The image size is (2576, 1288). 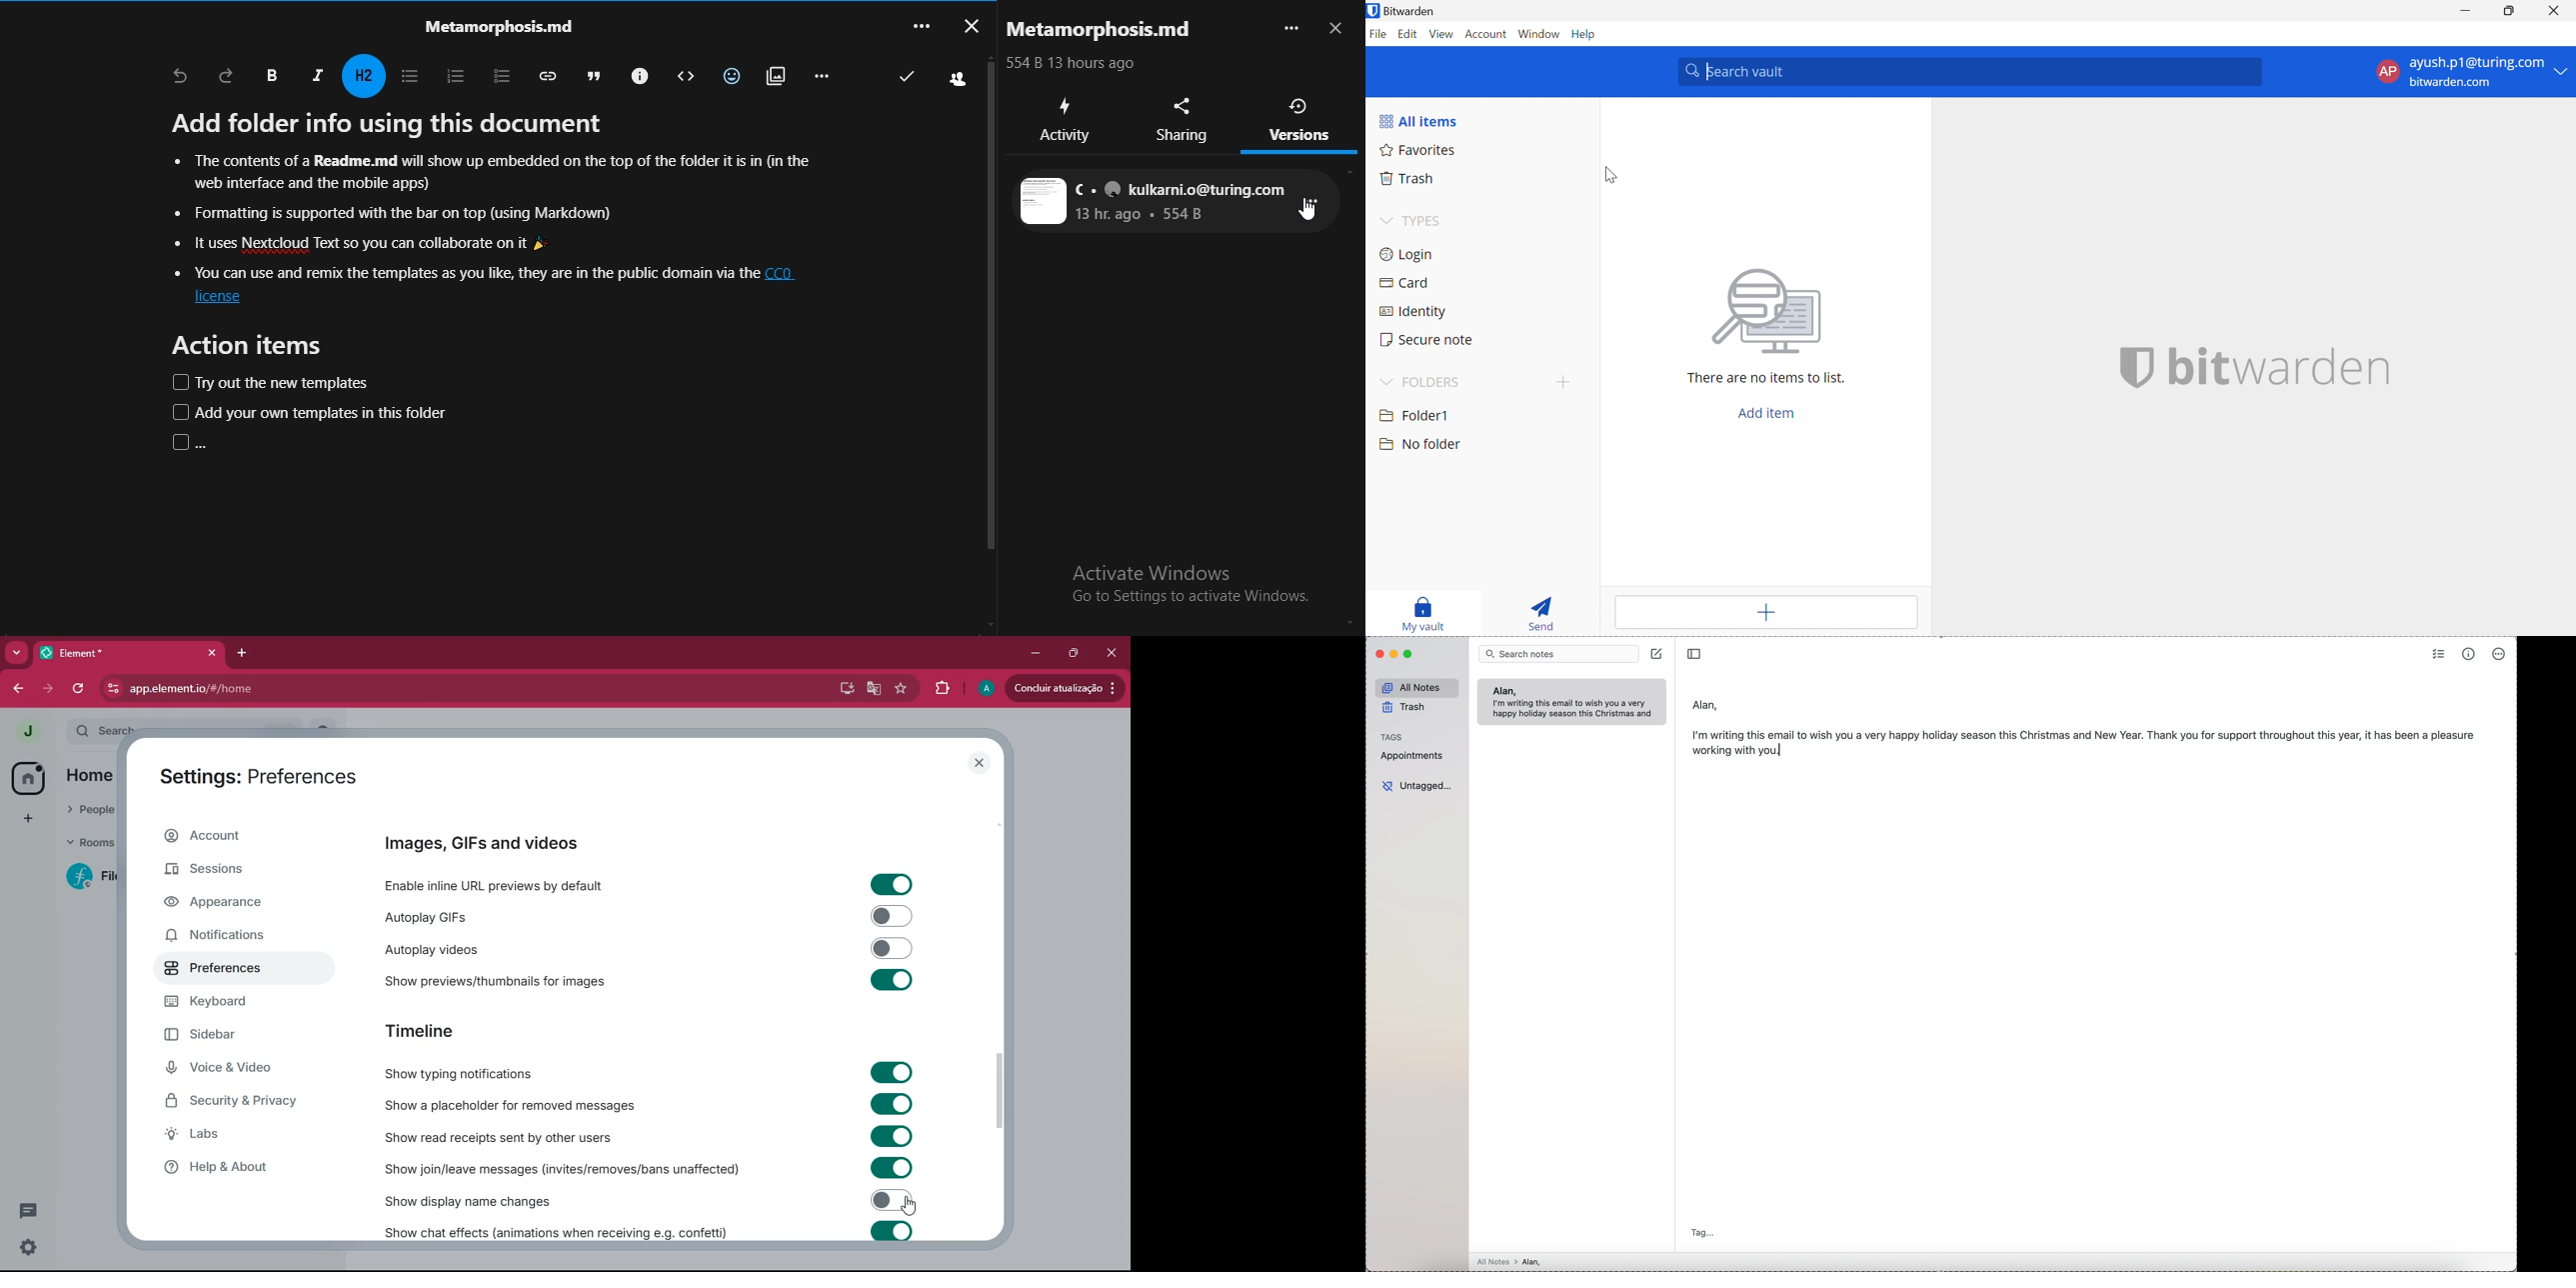 I want to click on minimize, so click(x=1033, y=654).